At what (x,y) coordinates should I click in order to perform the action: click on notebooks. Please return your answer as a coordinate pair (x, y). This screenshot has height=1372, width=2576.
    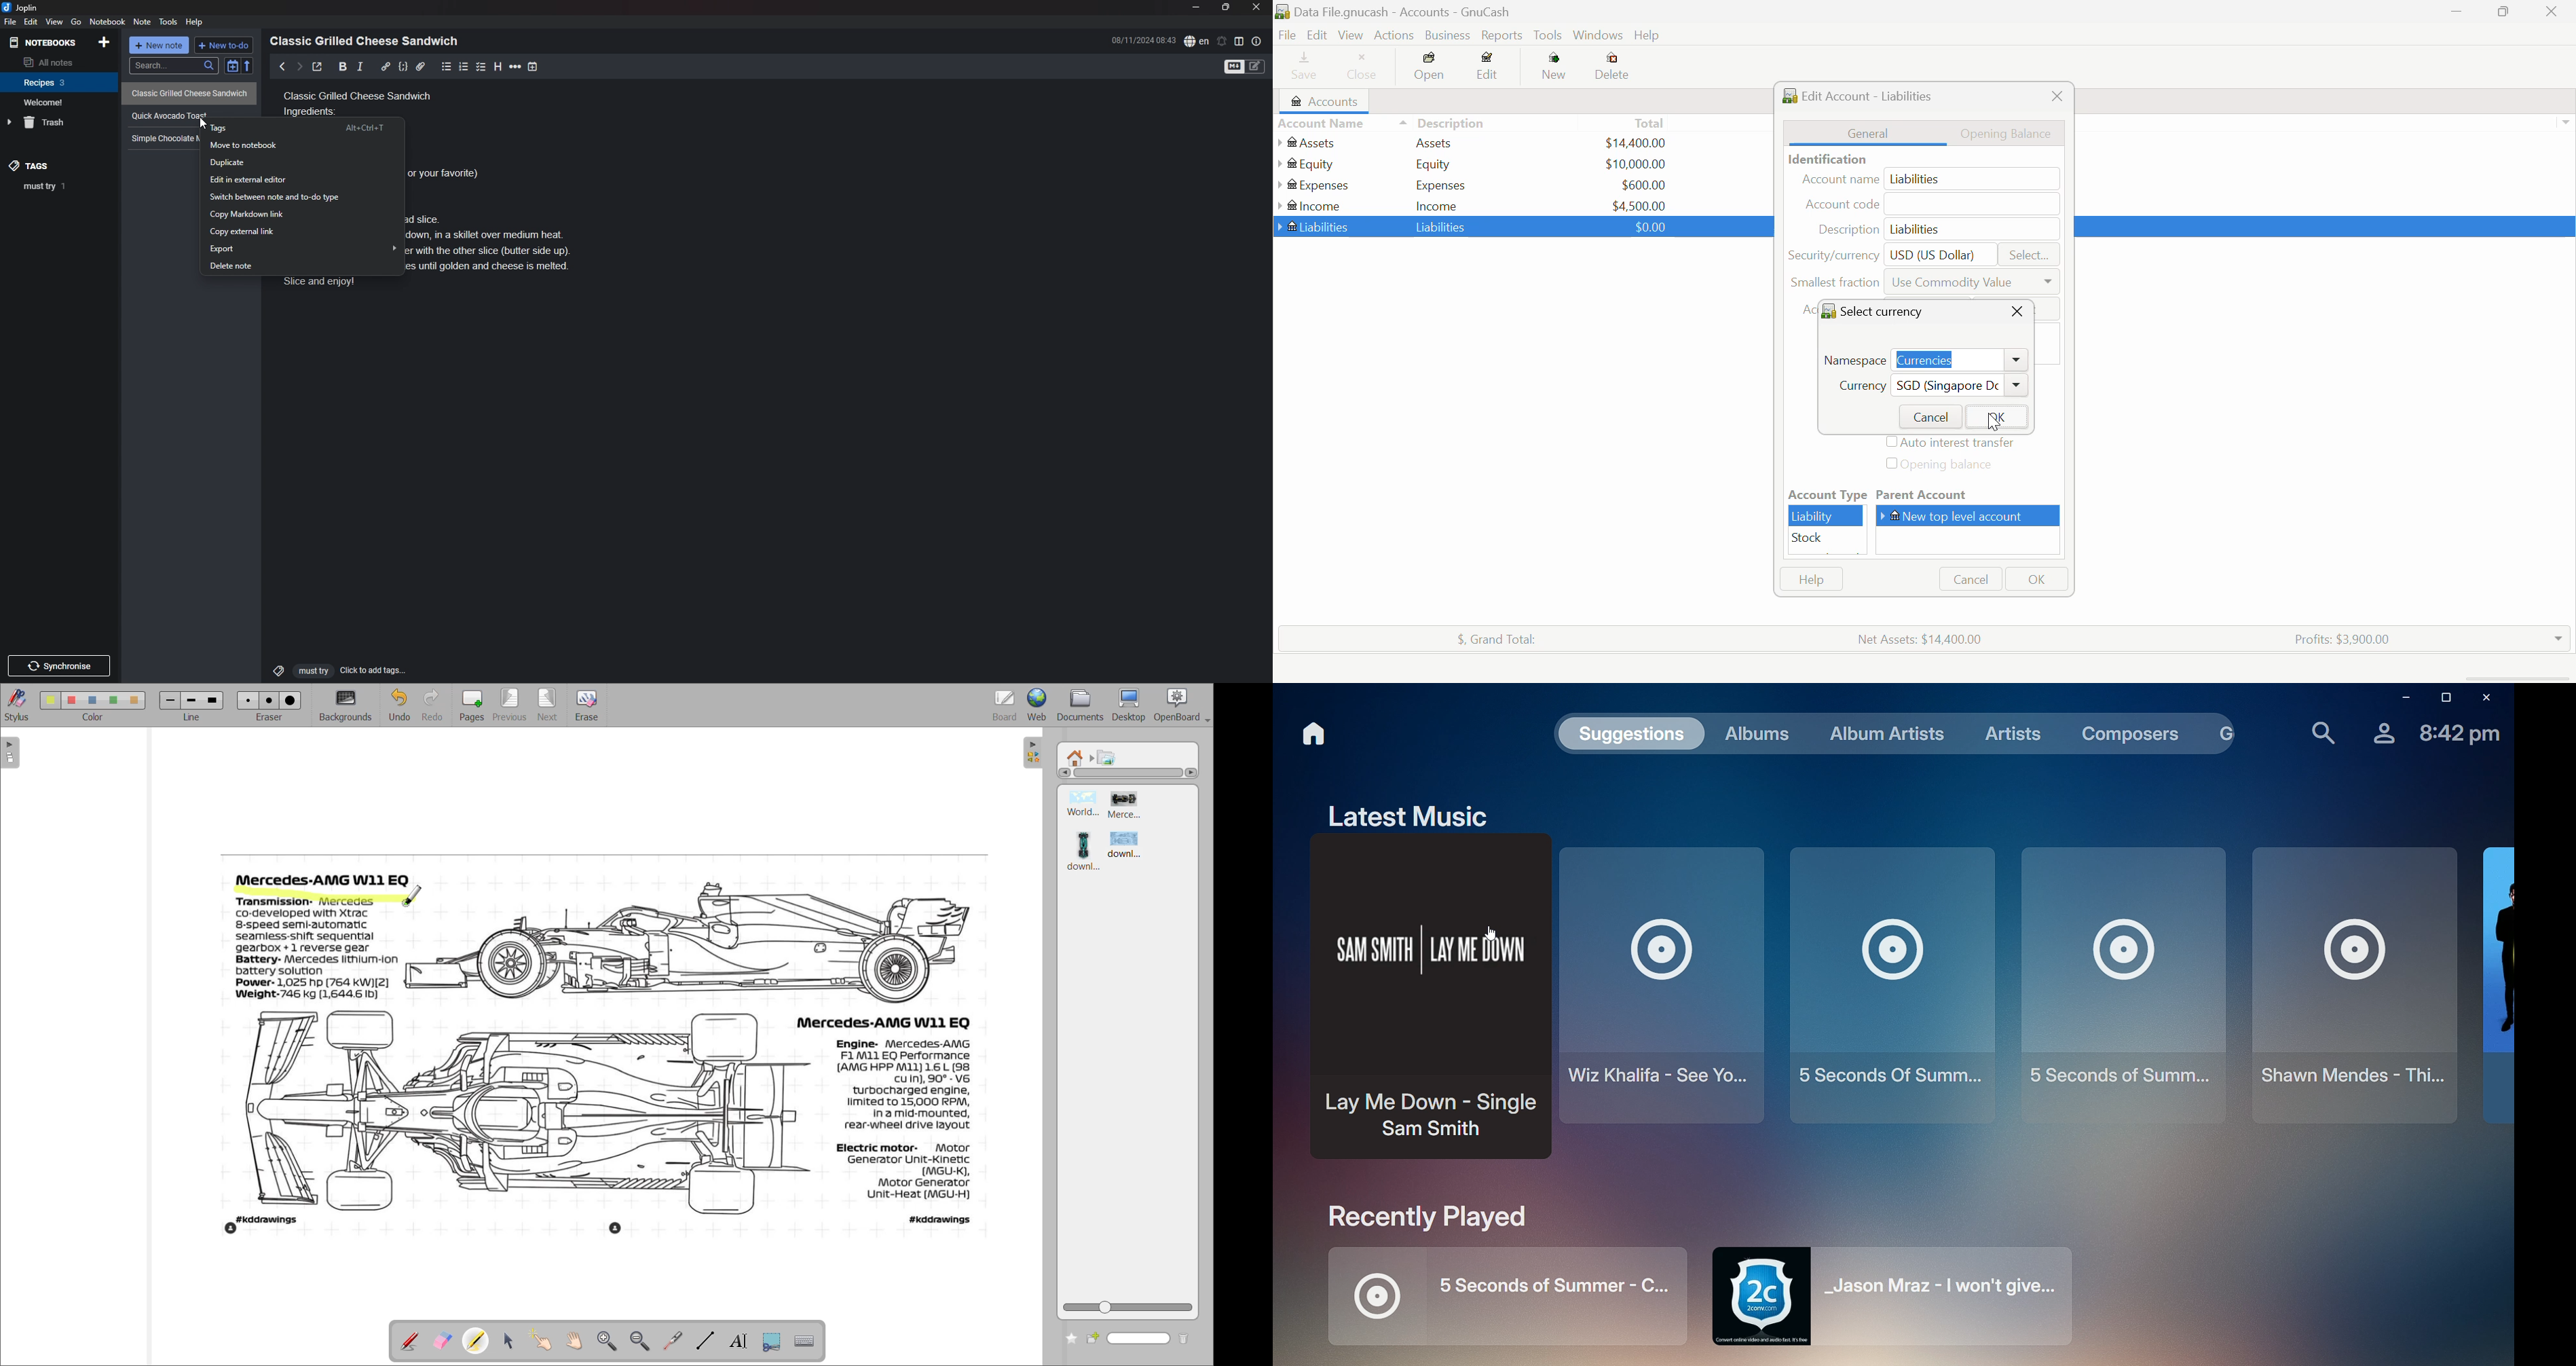
    Looking at the image, I should click on (44, 42).